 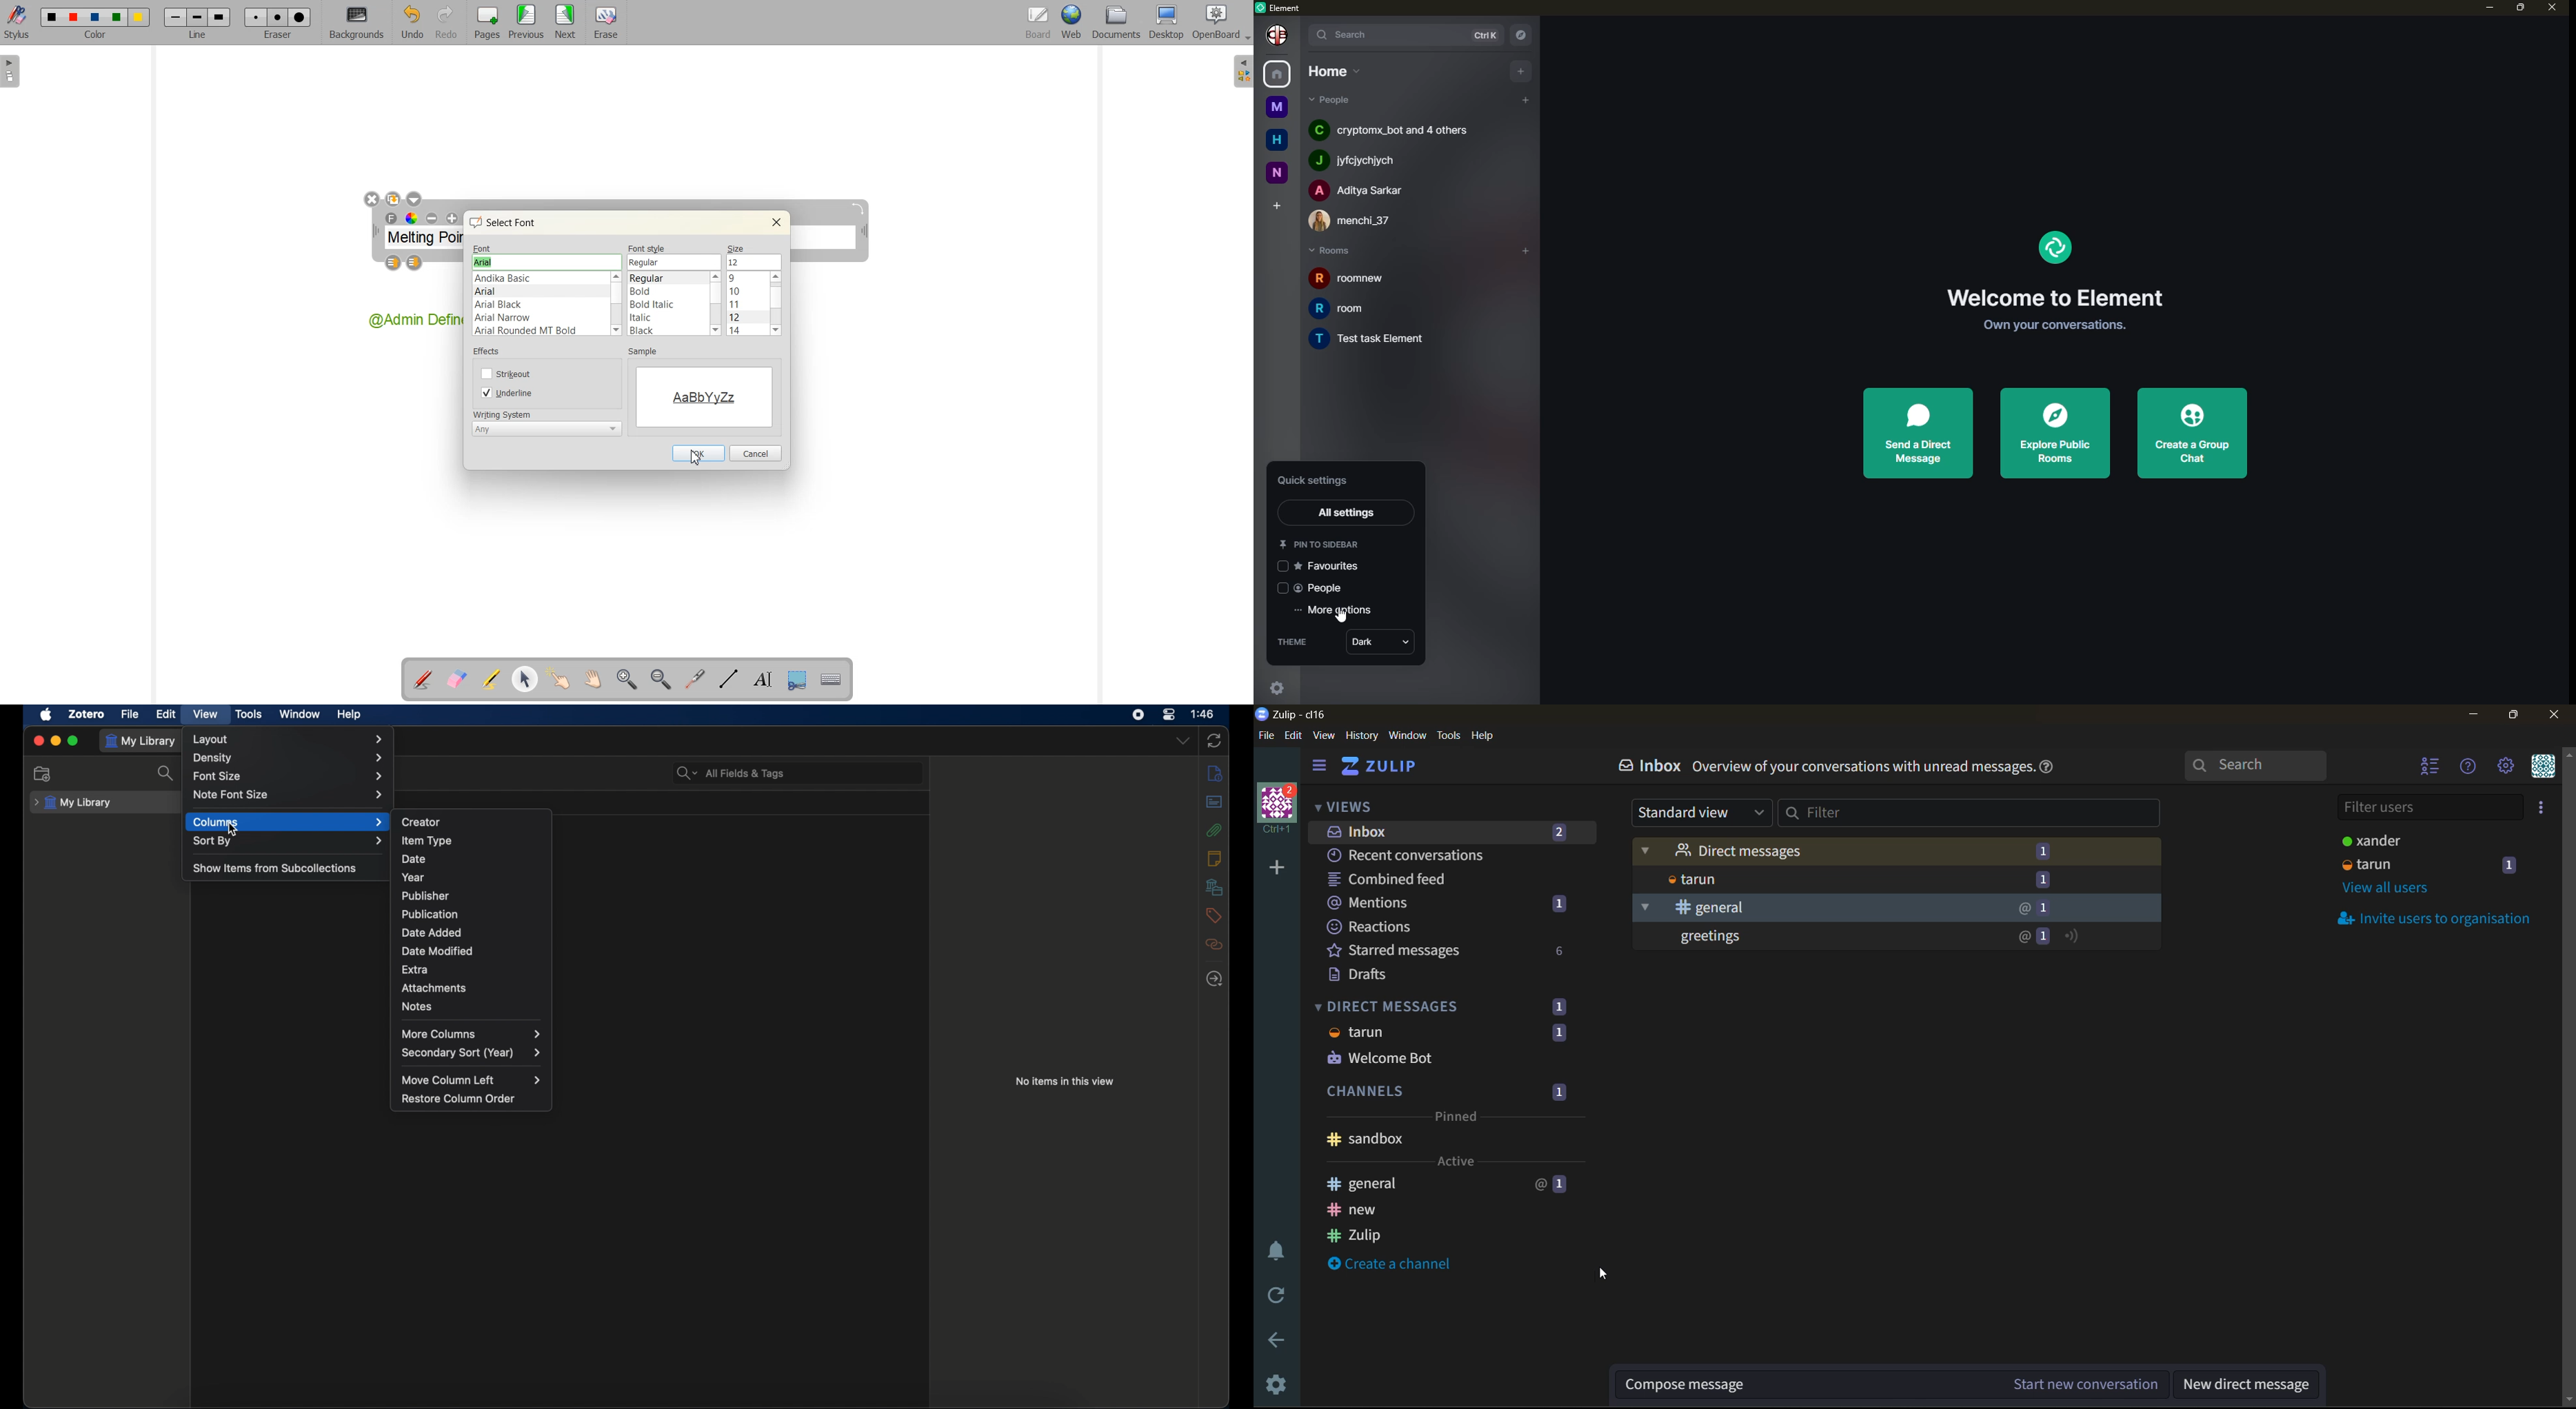 What do you see at coordinates (230, 832) in the screenshot?
I see `Cursor` at bounding box center [230, 832].